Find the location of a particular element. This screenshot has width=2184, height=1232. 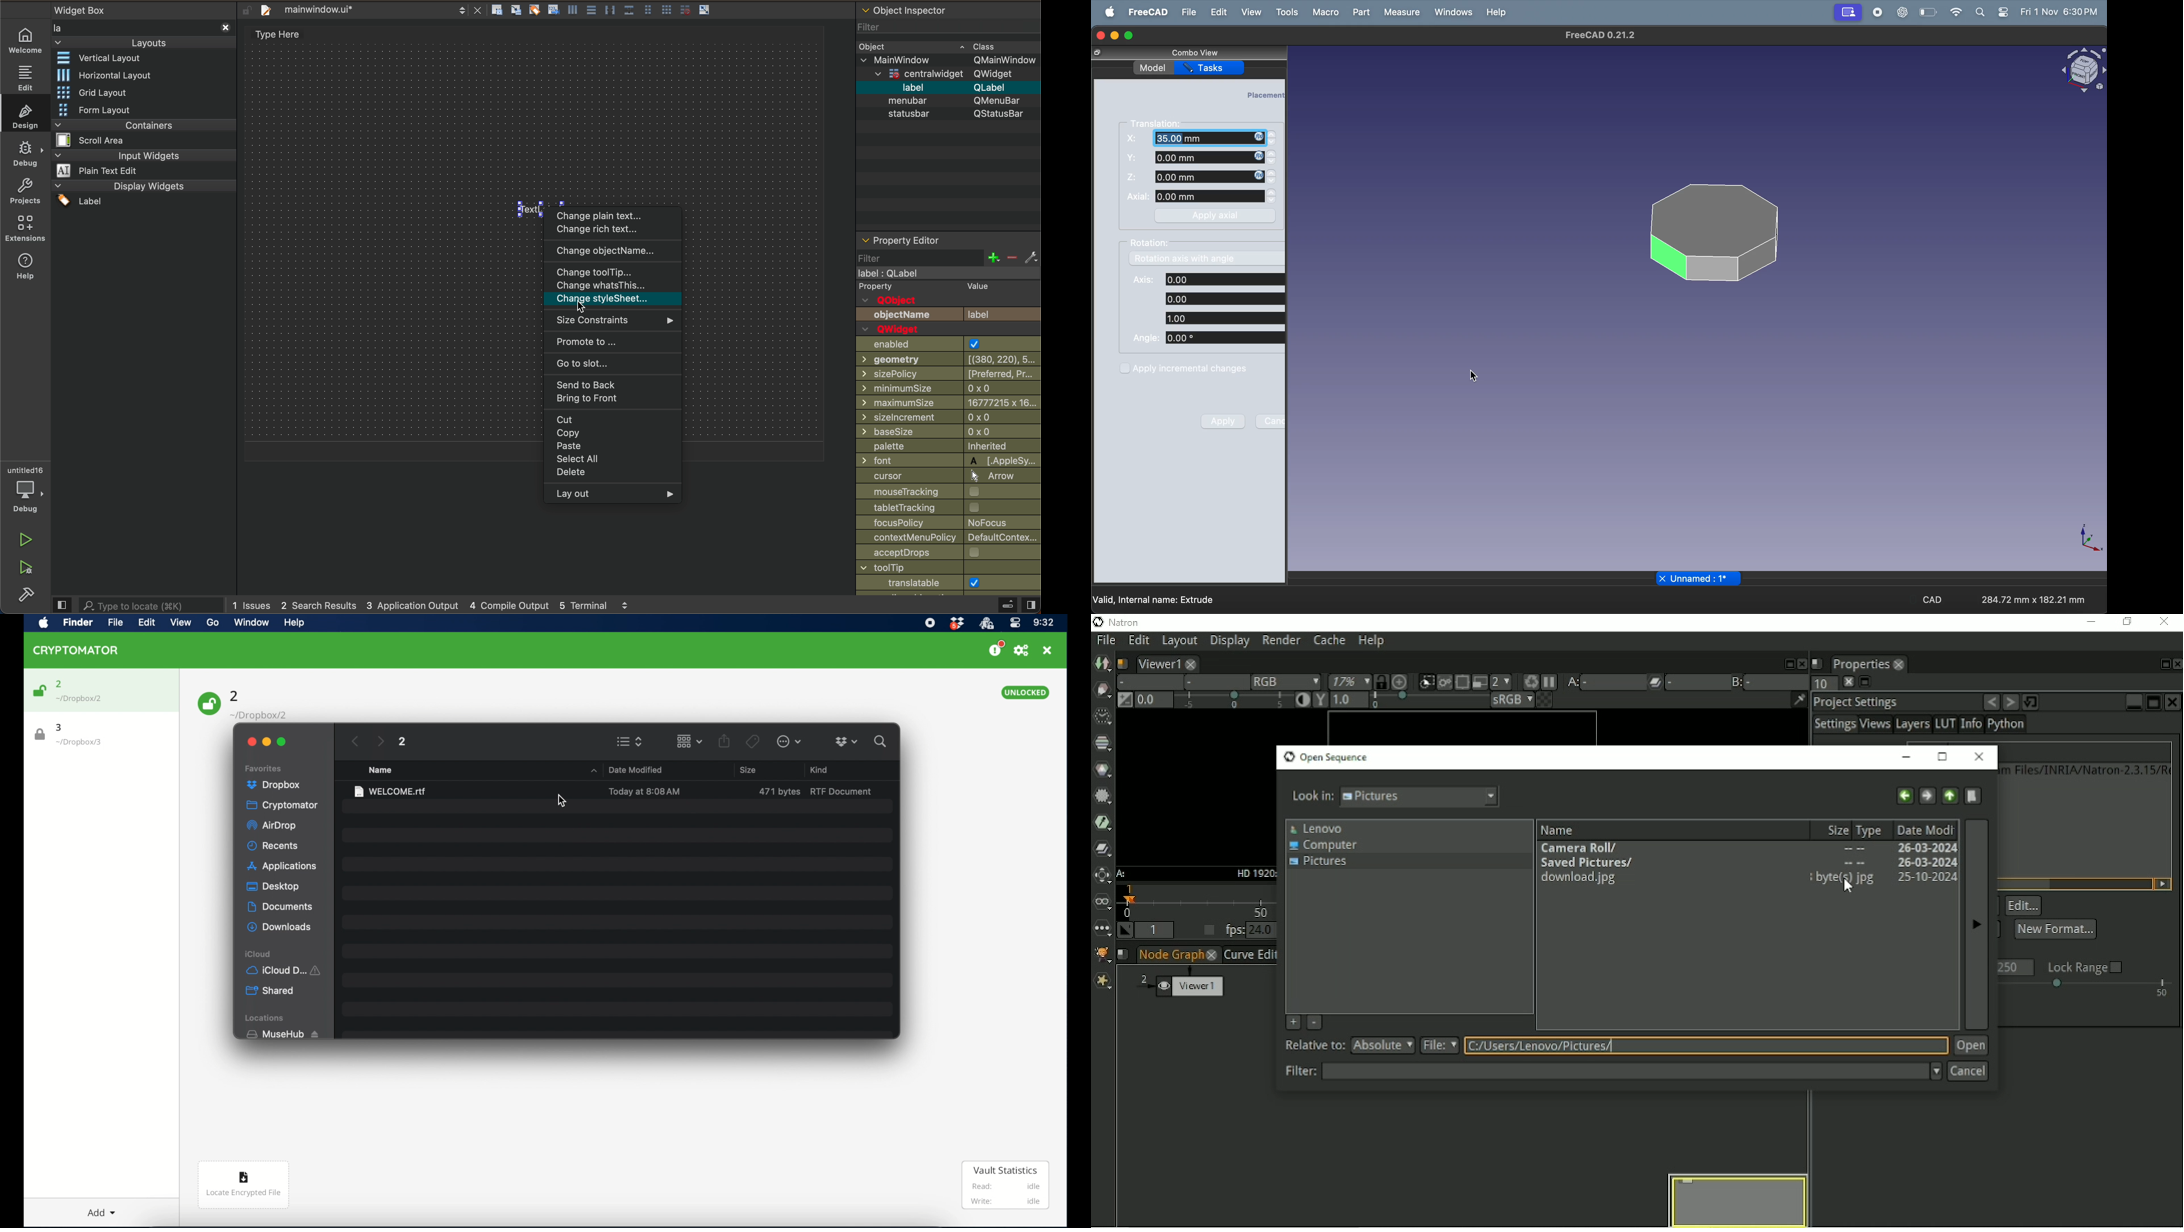

statsubar is located at coordinates (947, 114).